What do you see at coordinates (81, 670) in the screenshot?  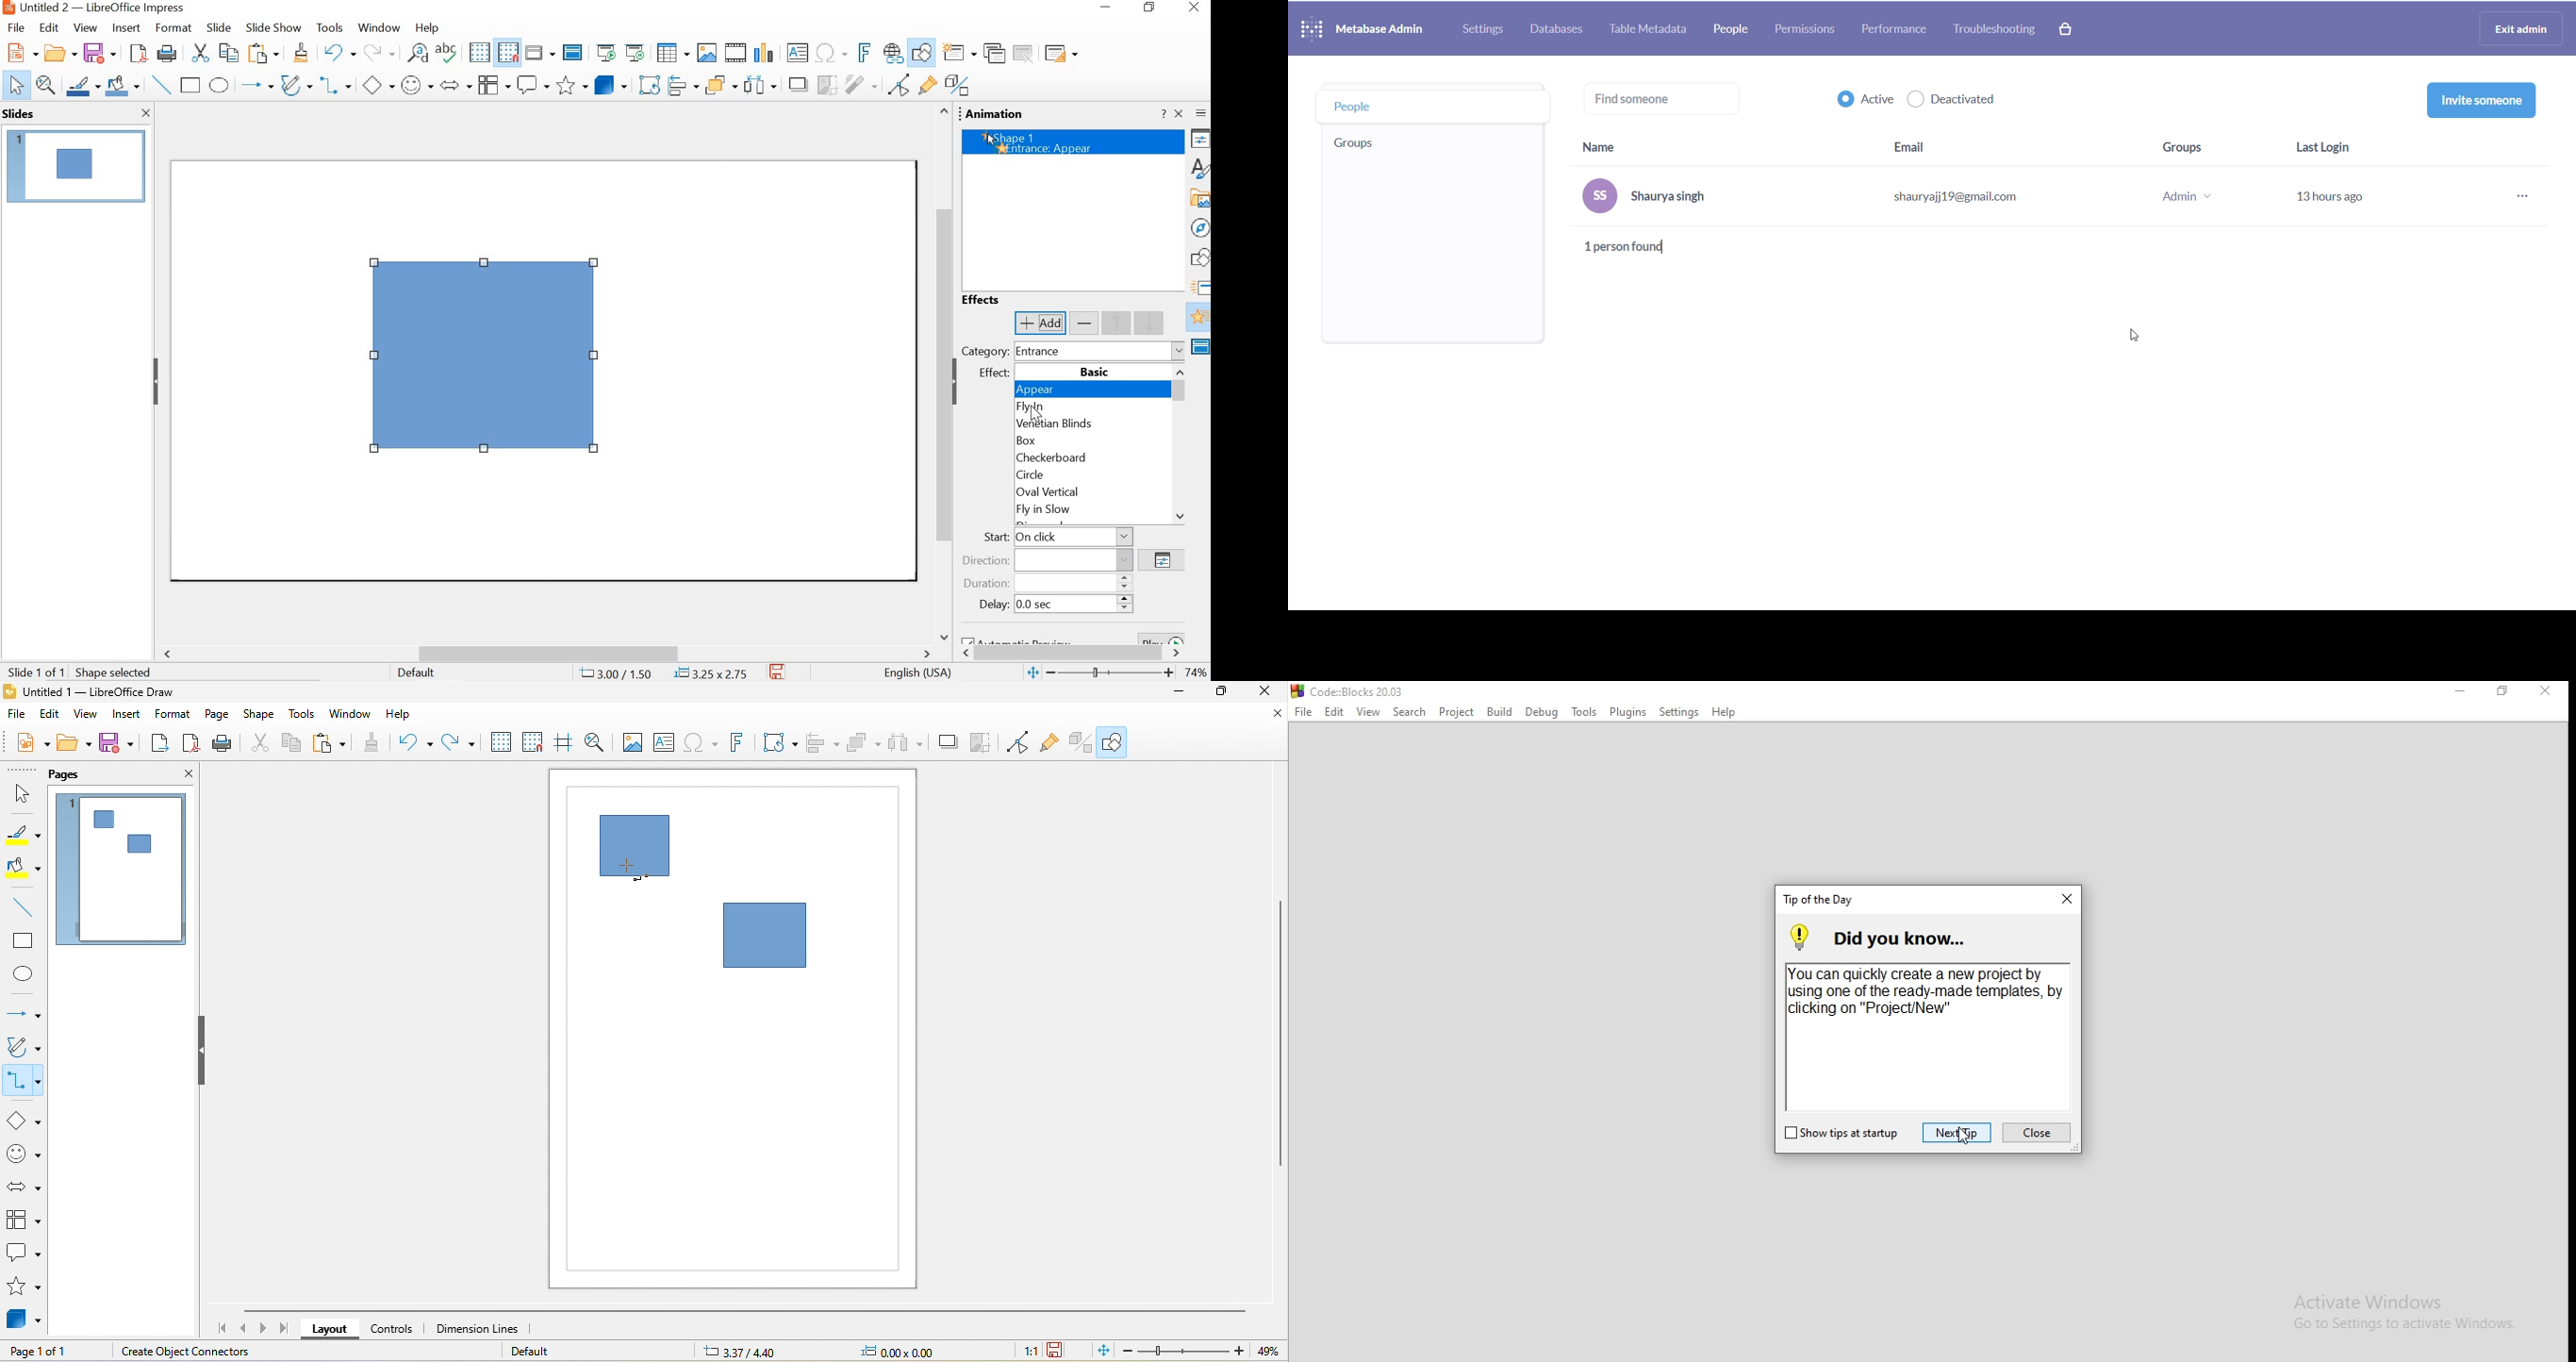 I see `slide 1 of 1` at bounding box center [81, 670].